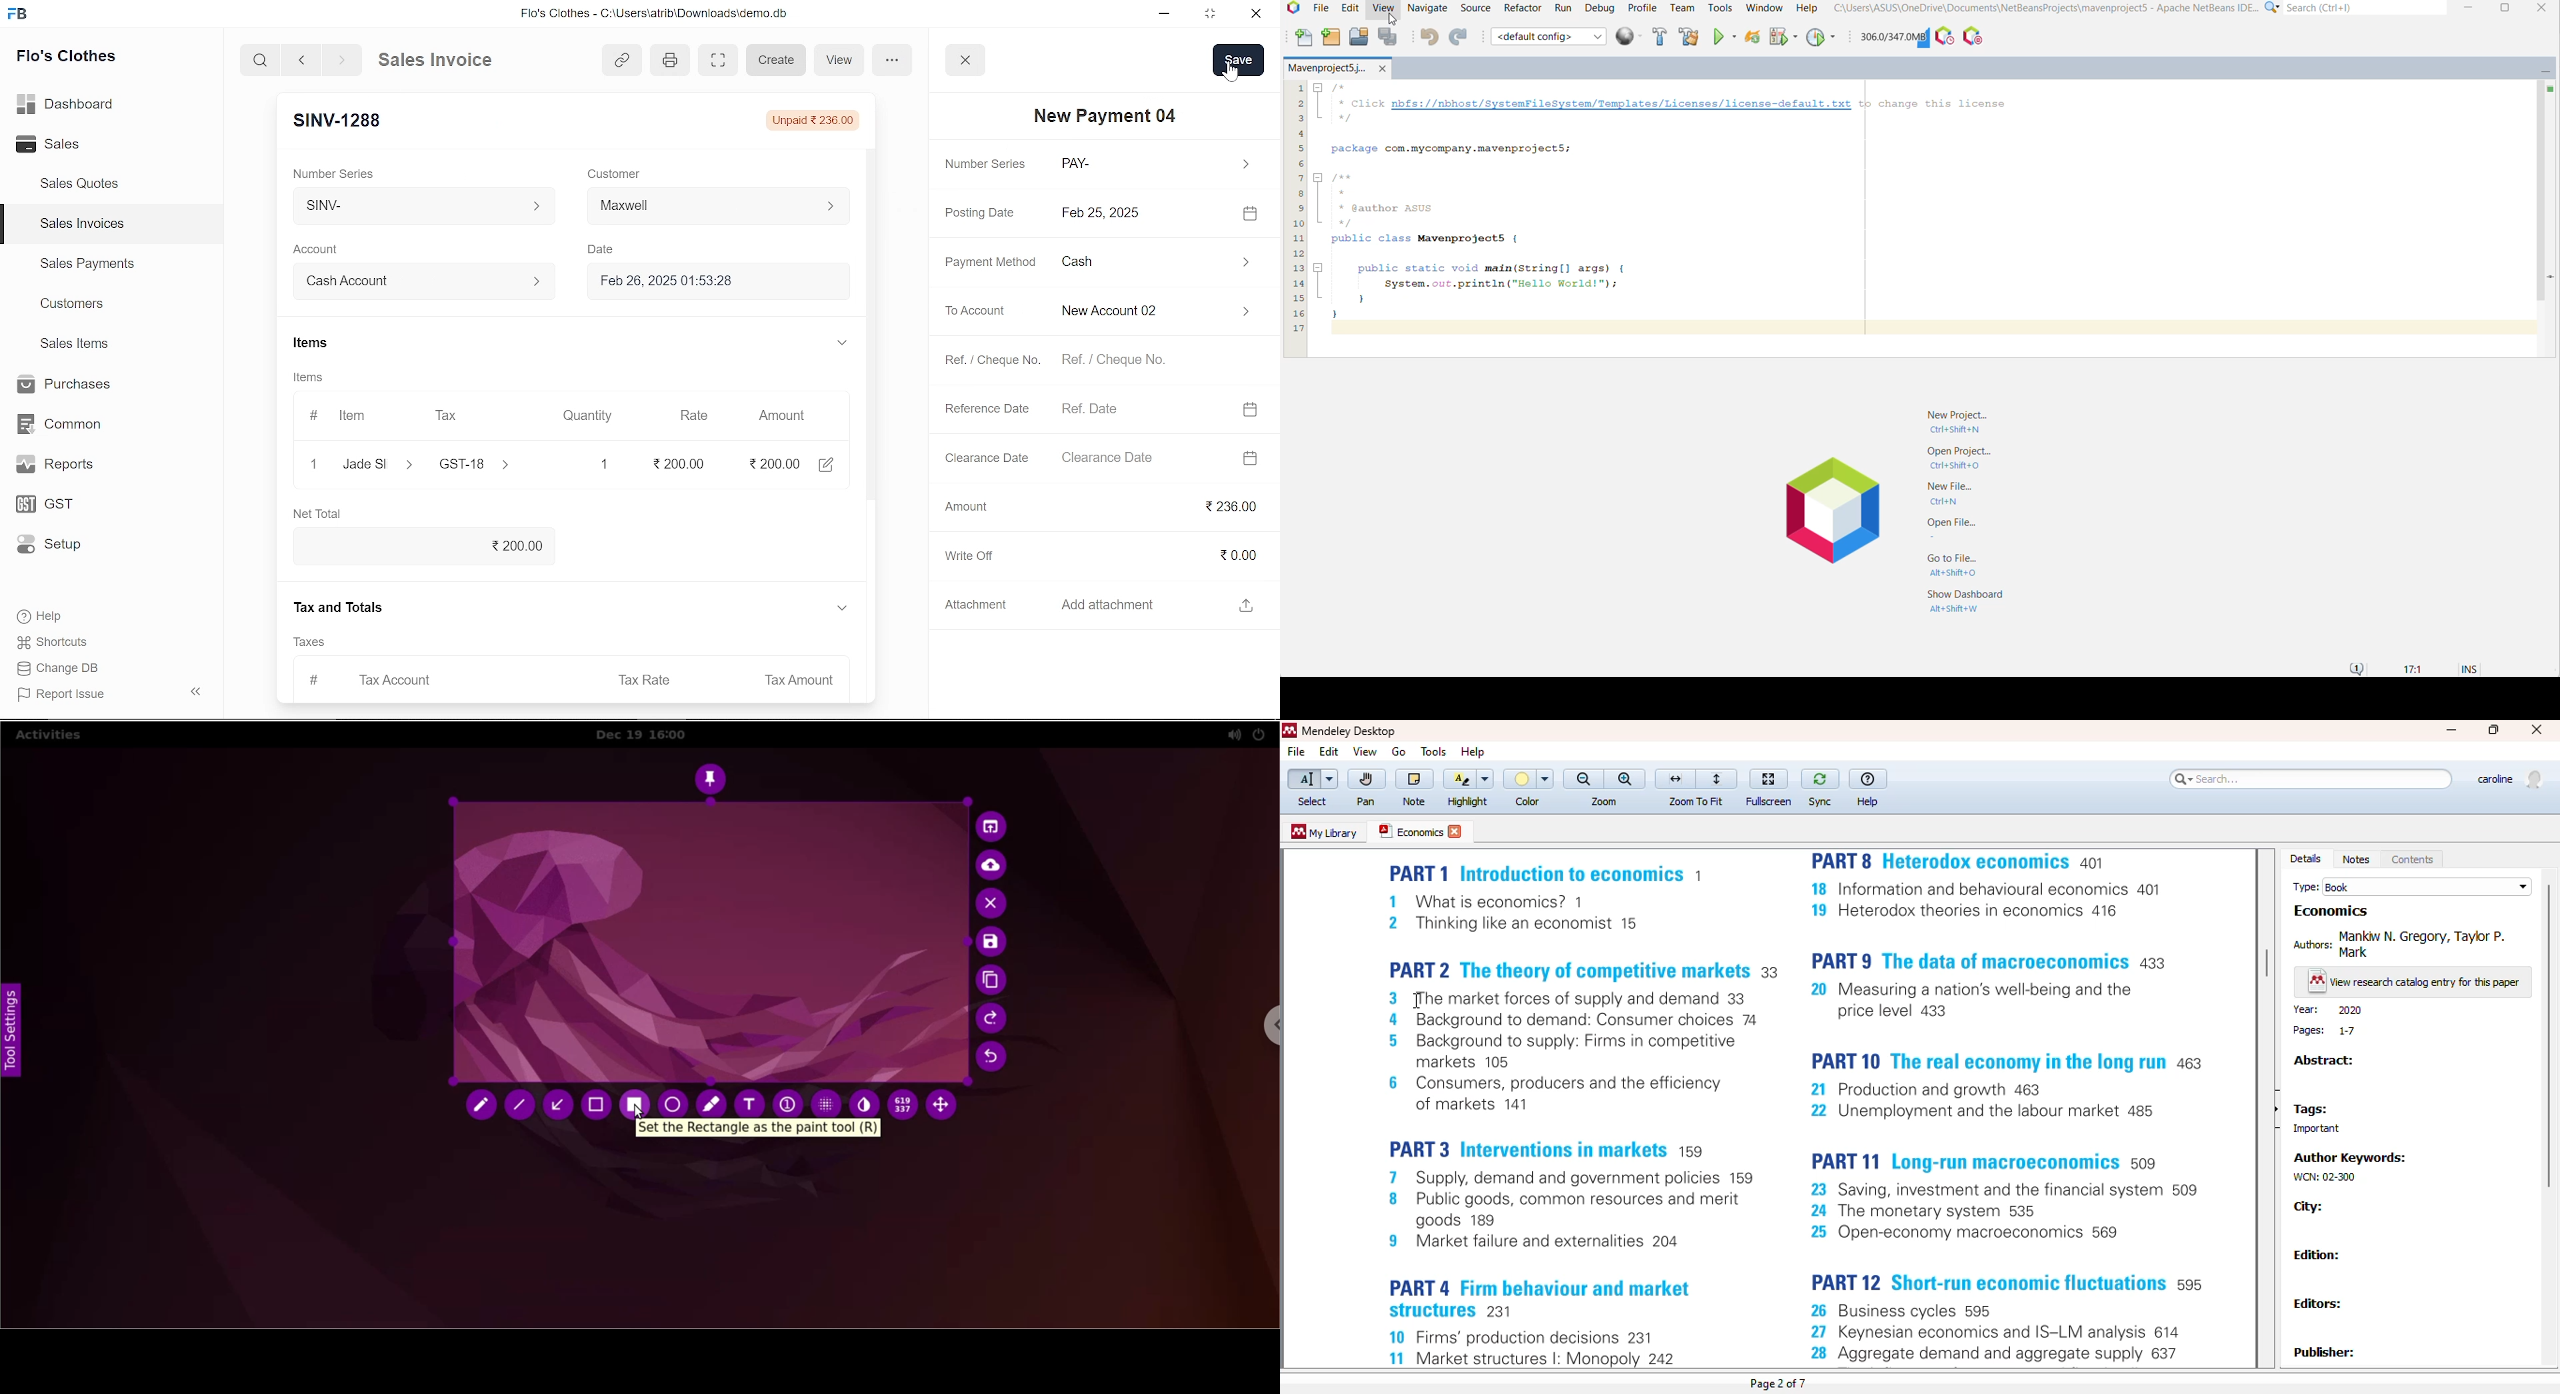 Image resolution: width=2576 pixels, height=1400 pixels. What do you see at coordinates (711, 1101) in the screenshot?
I see `marker tool` at bounding box center [711, 1101].